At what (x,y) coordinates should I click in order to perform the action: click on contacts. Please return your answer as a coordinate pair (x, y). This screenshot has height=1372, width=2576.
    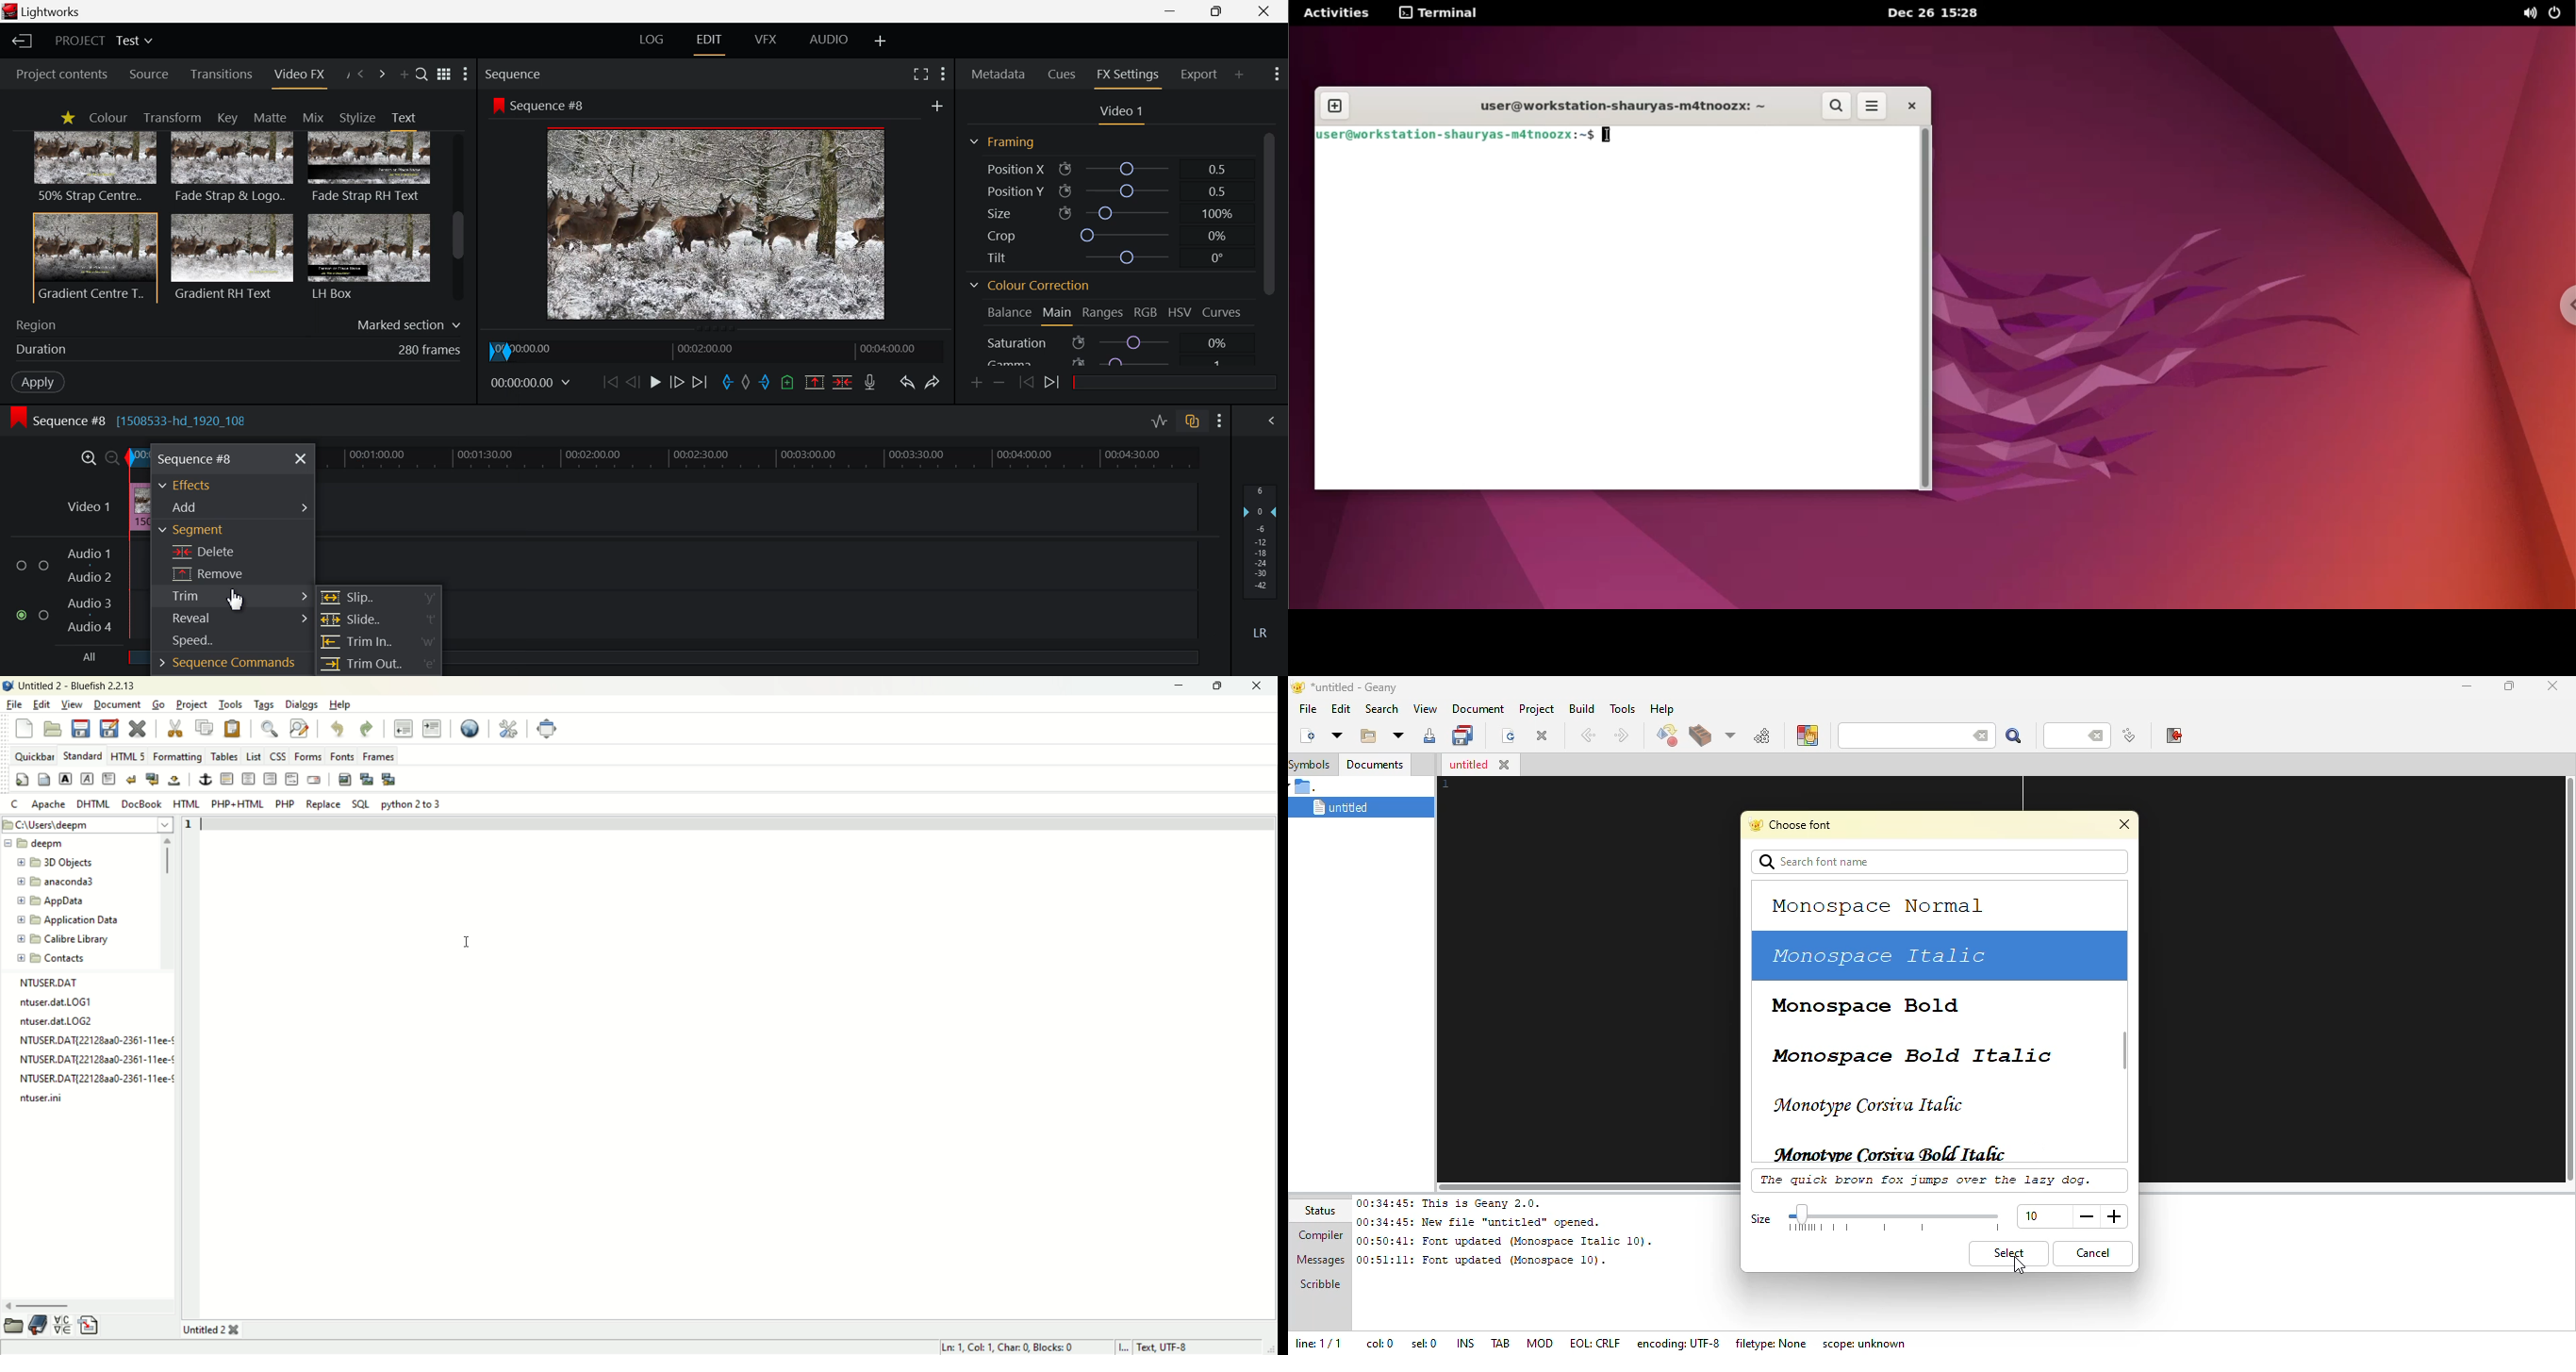
    Looking at the image, I should click on (50, 958).